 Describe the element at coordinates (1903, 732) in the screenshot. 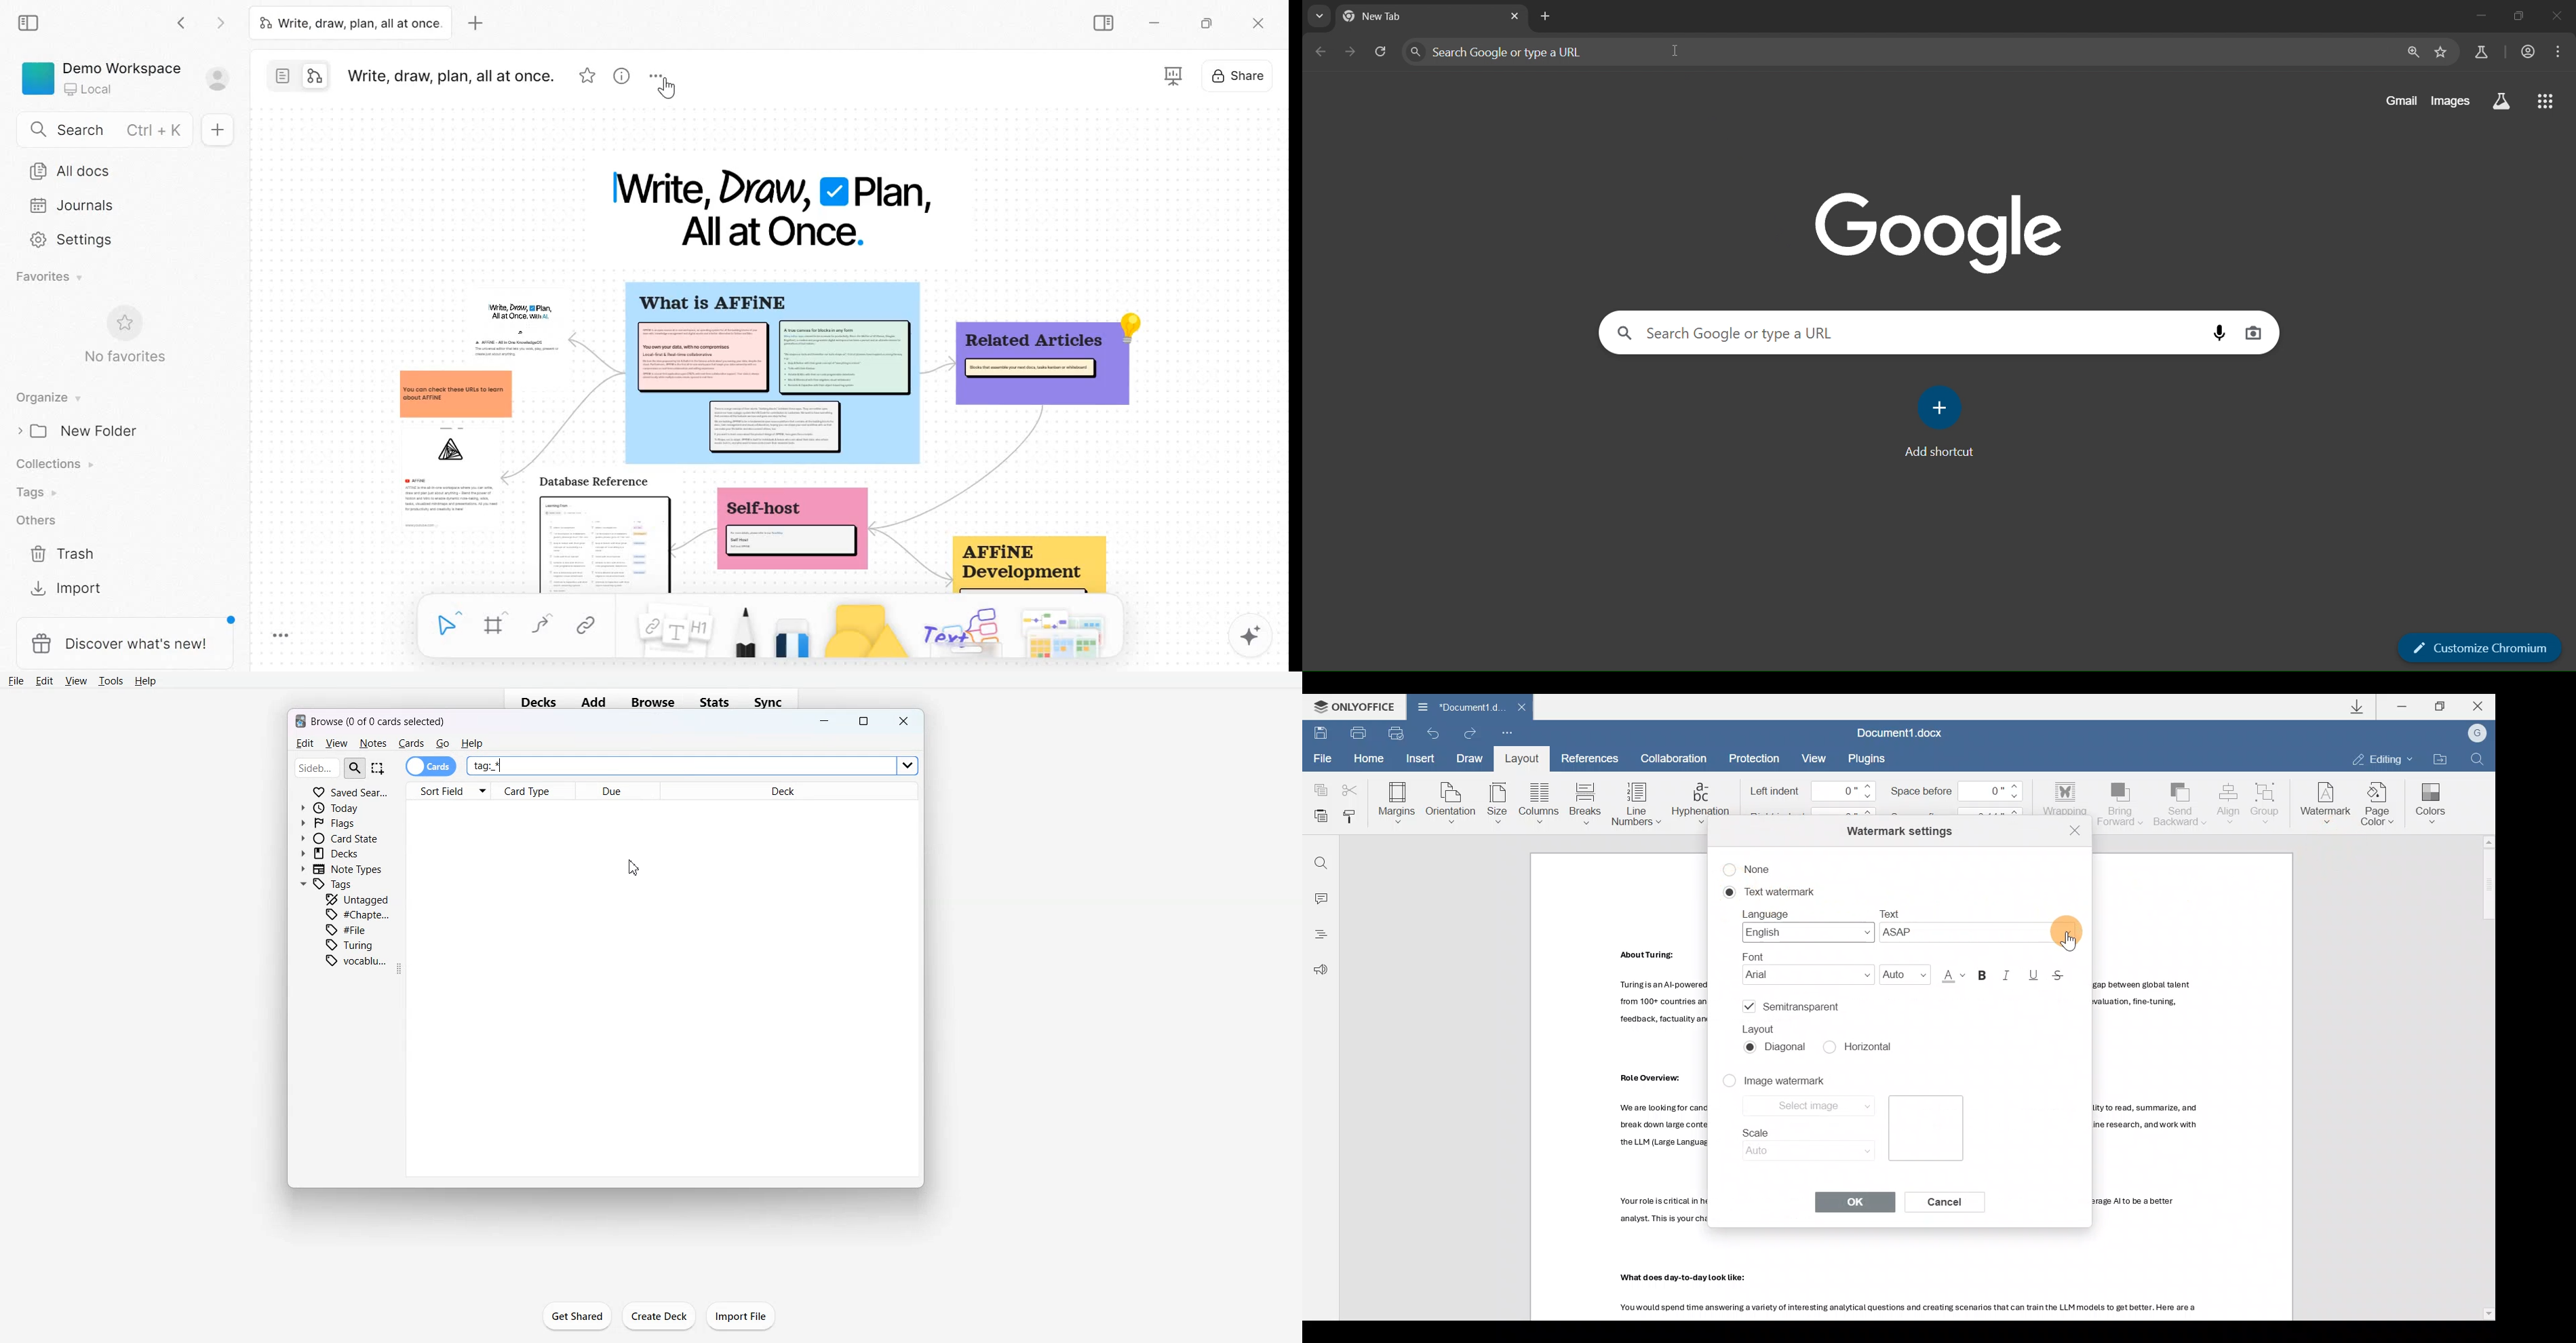

I see `Document1.docx` at that location.